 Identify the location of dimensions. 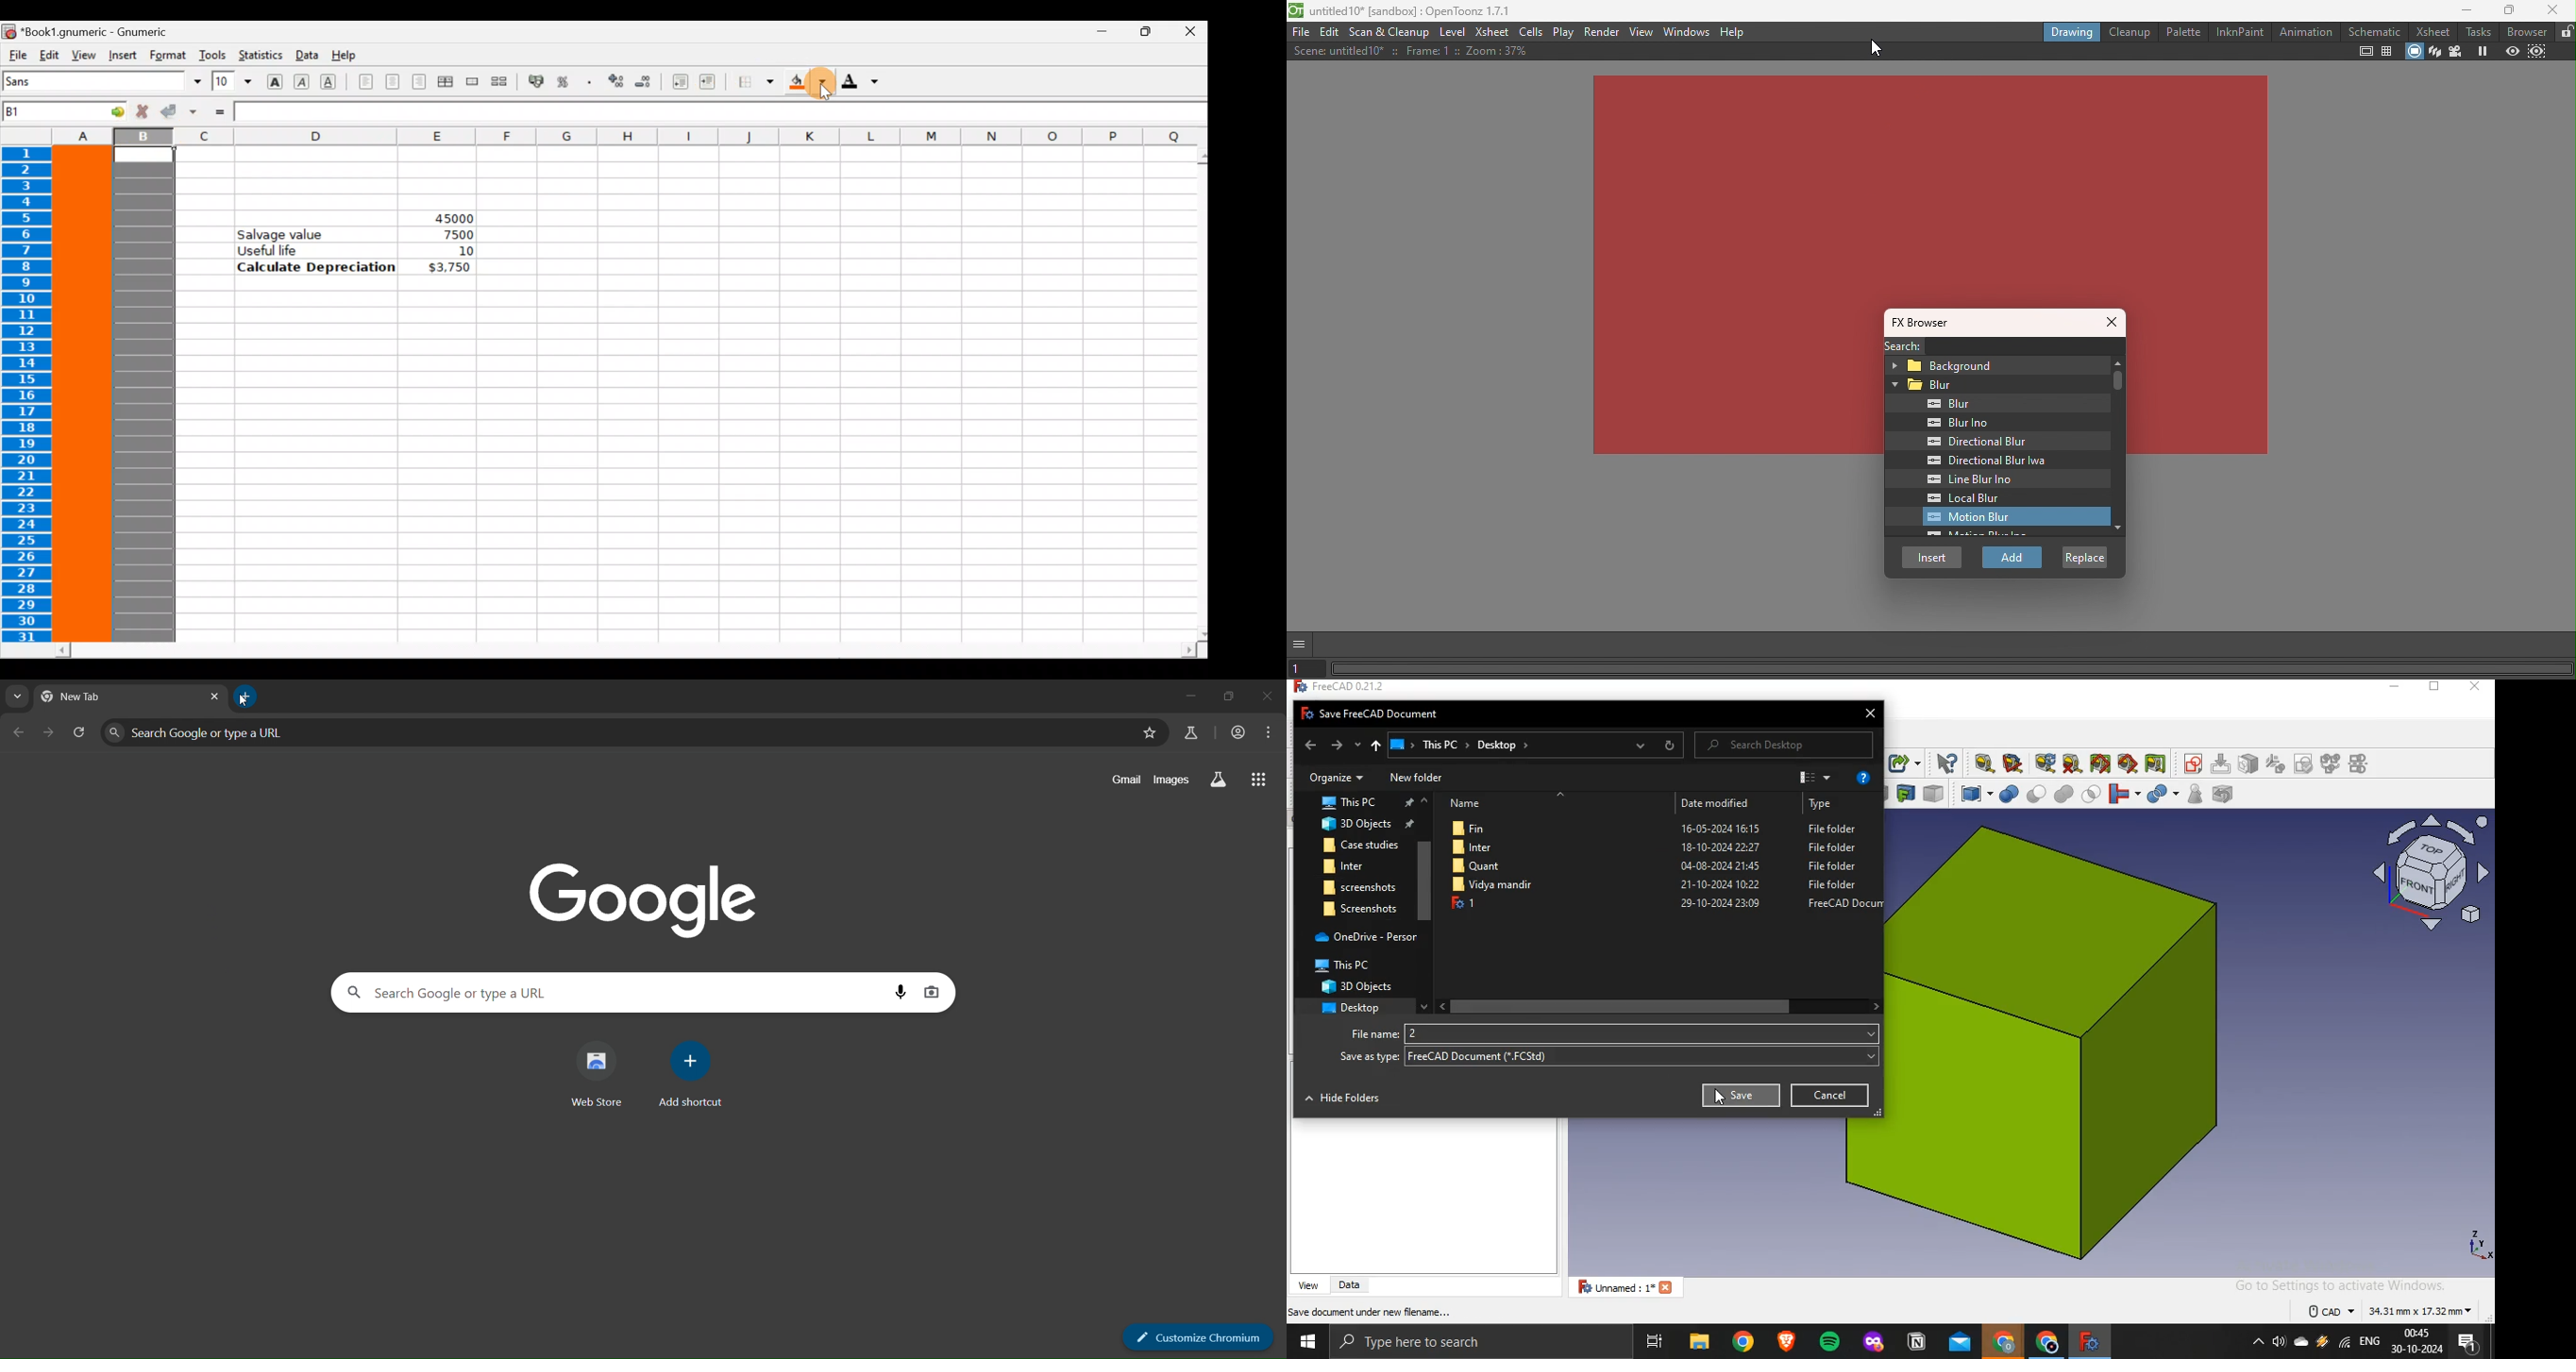
(2398, 1309).